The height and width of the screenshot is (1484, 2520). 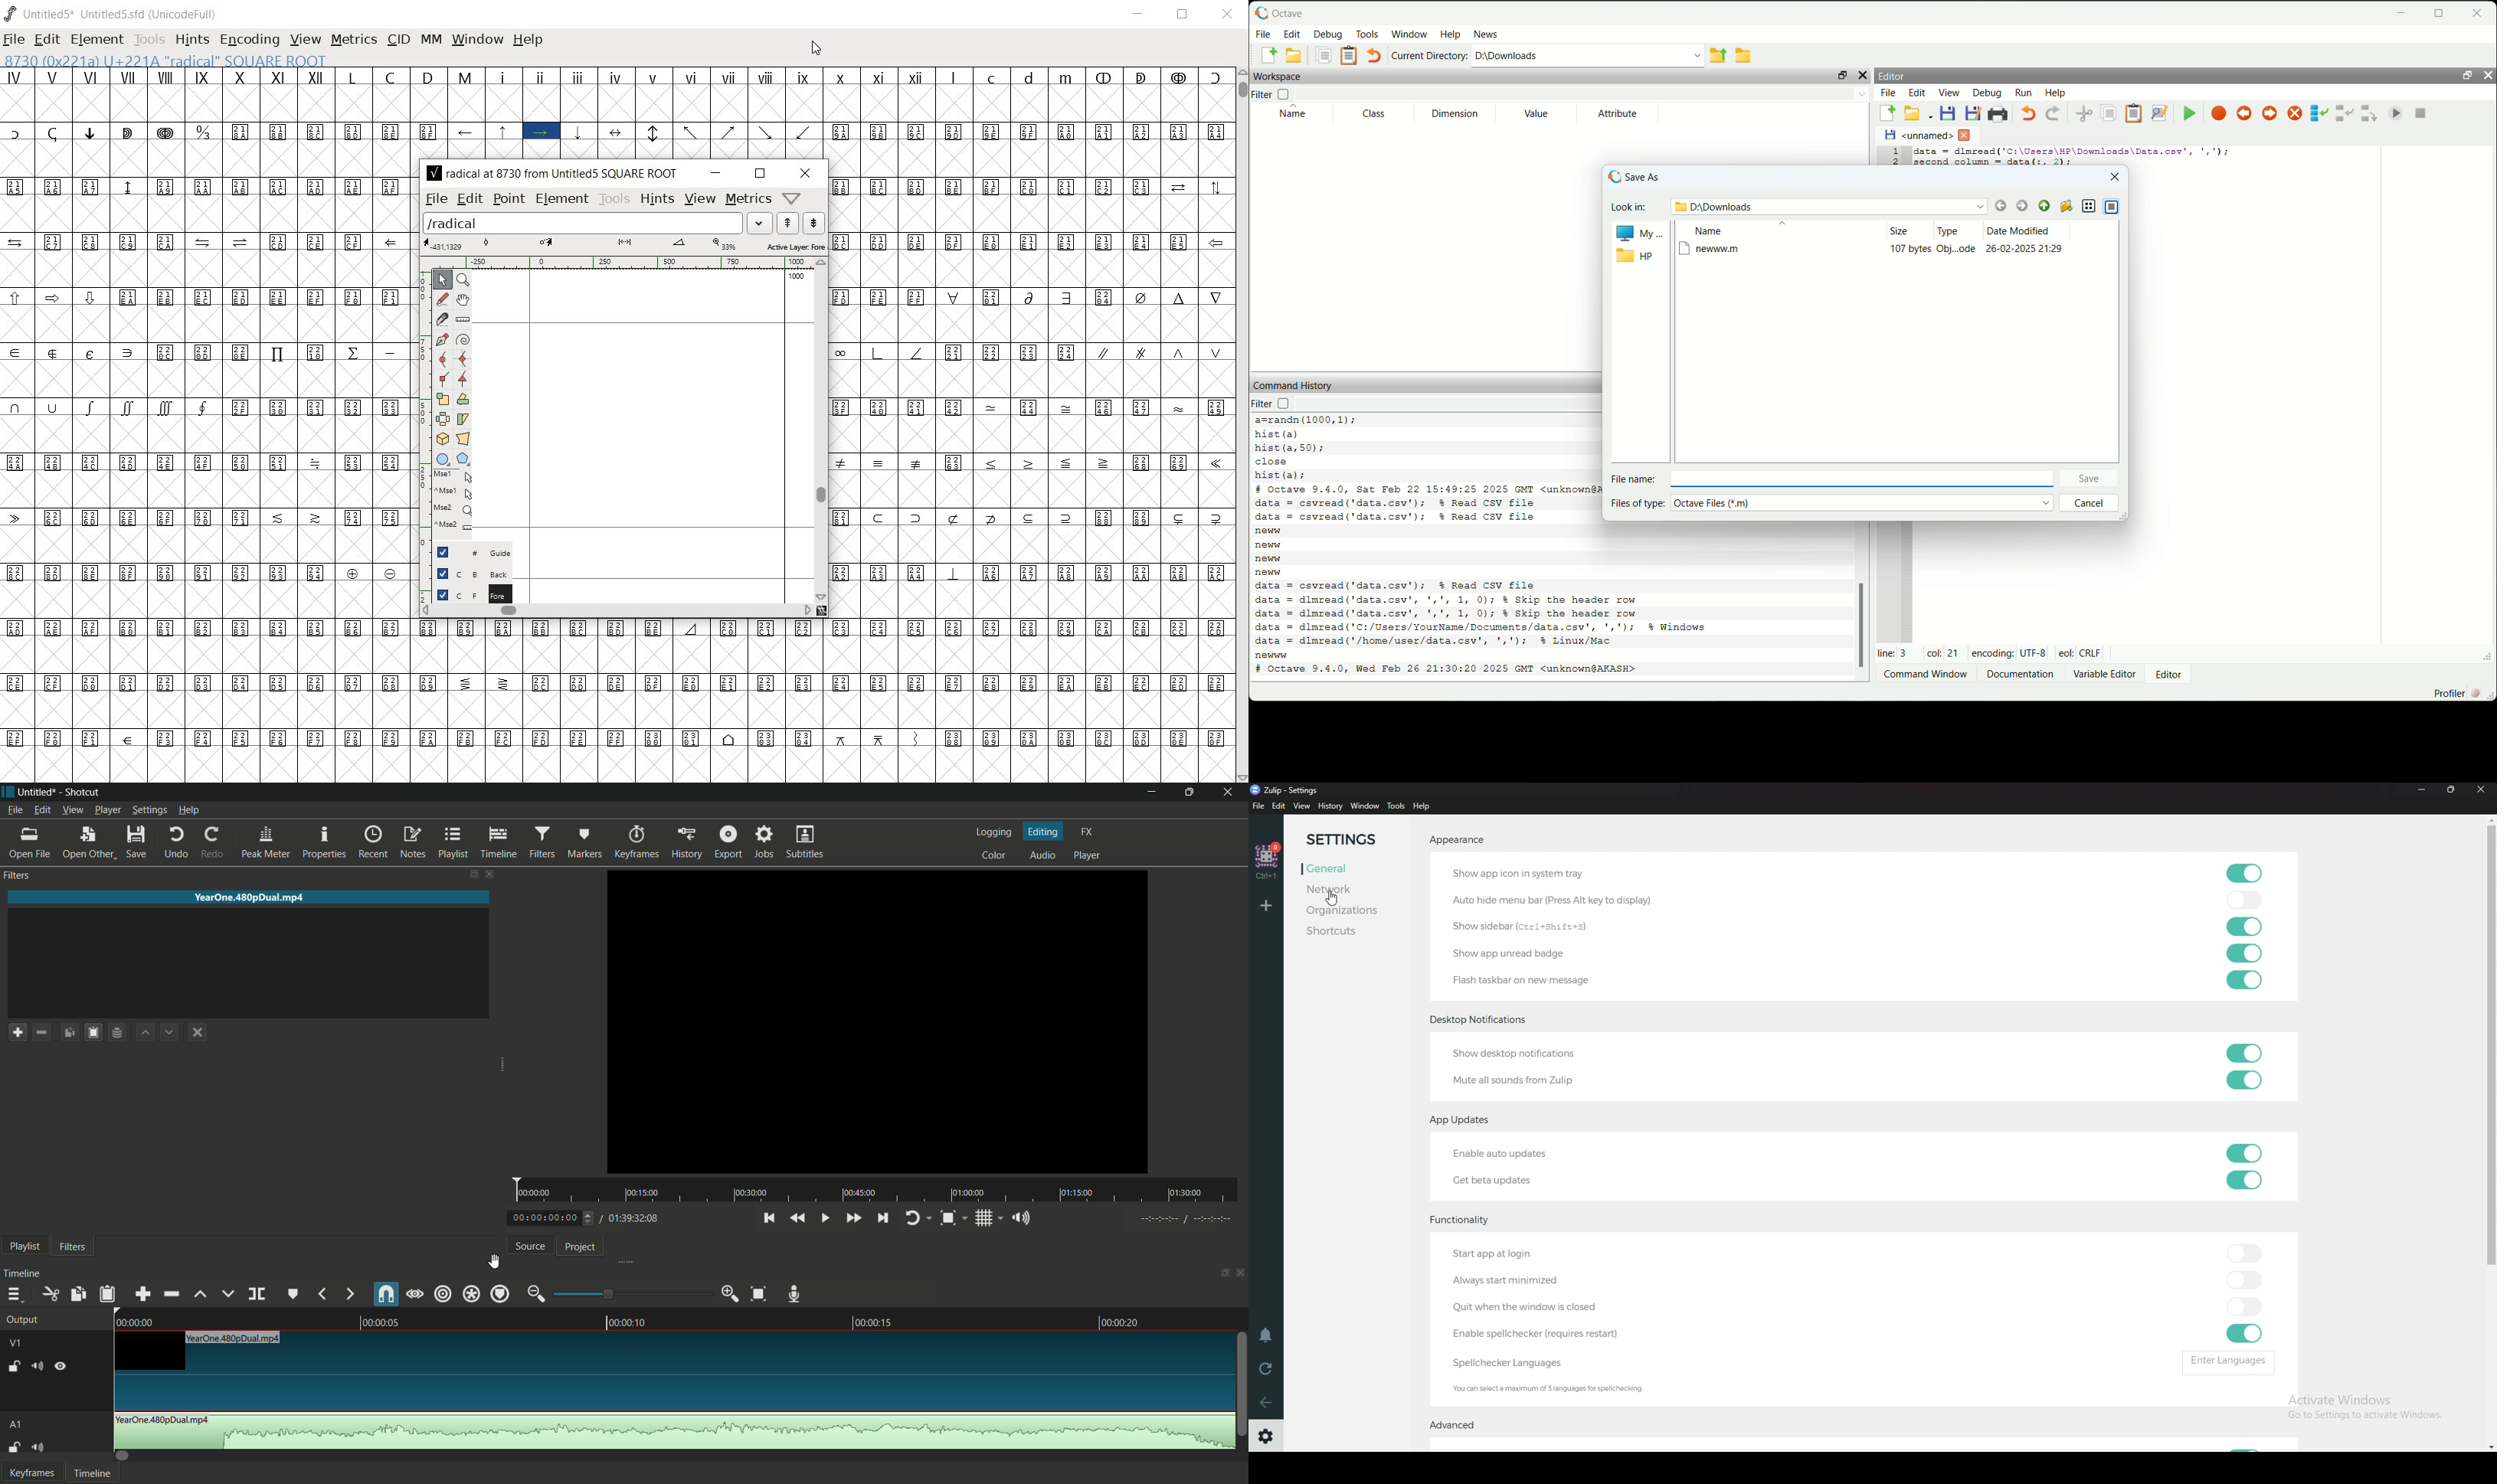 What do you see at coordinates (949, 1219) in the screenshot?
I see `toggle zoom` at bounding box center [949, 1219].